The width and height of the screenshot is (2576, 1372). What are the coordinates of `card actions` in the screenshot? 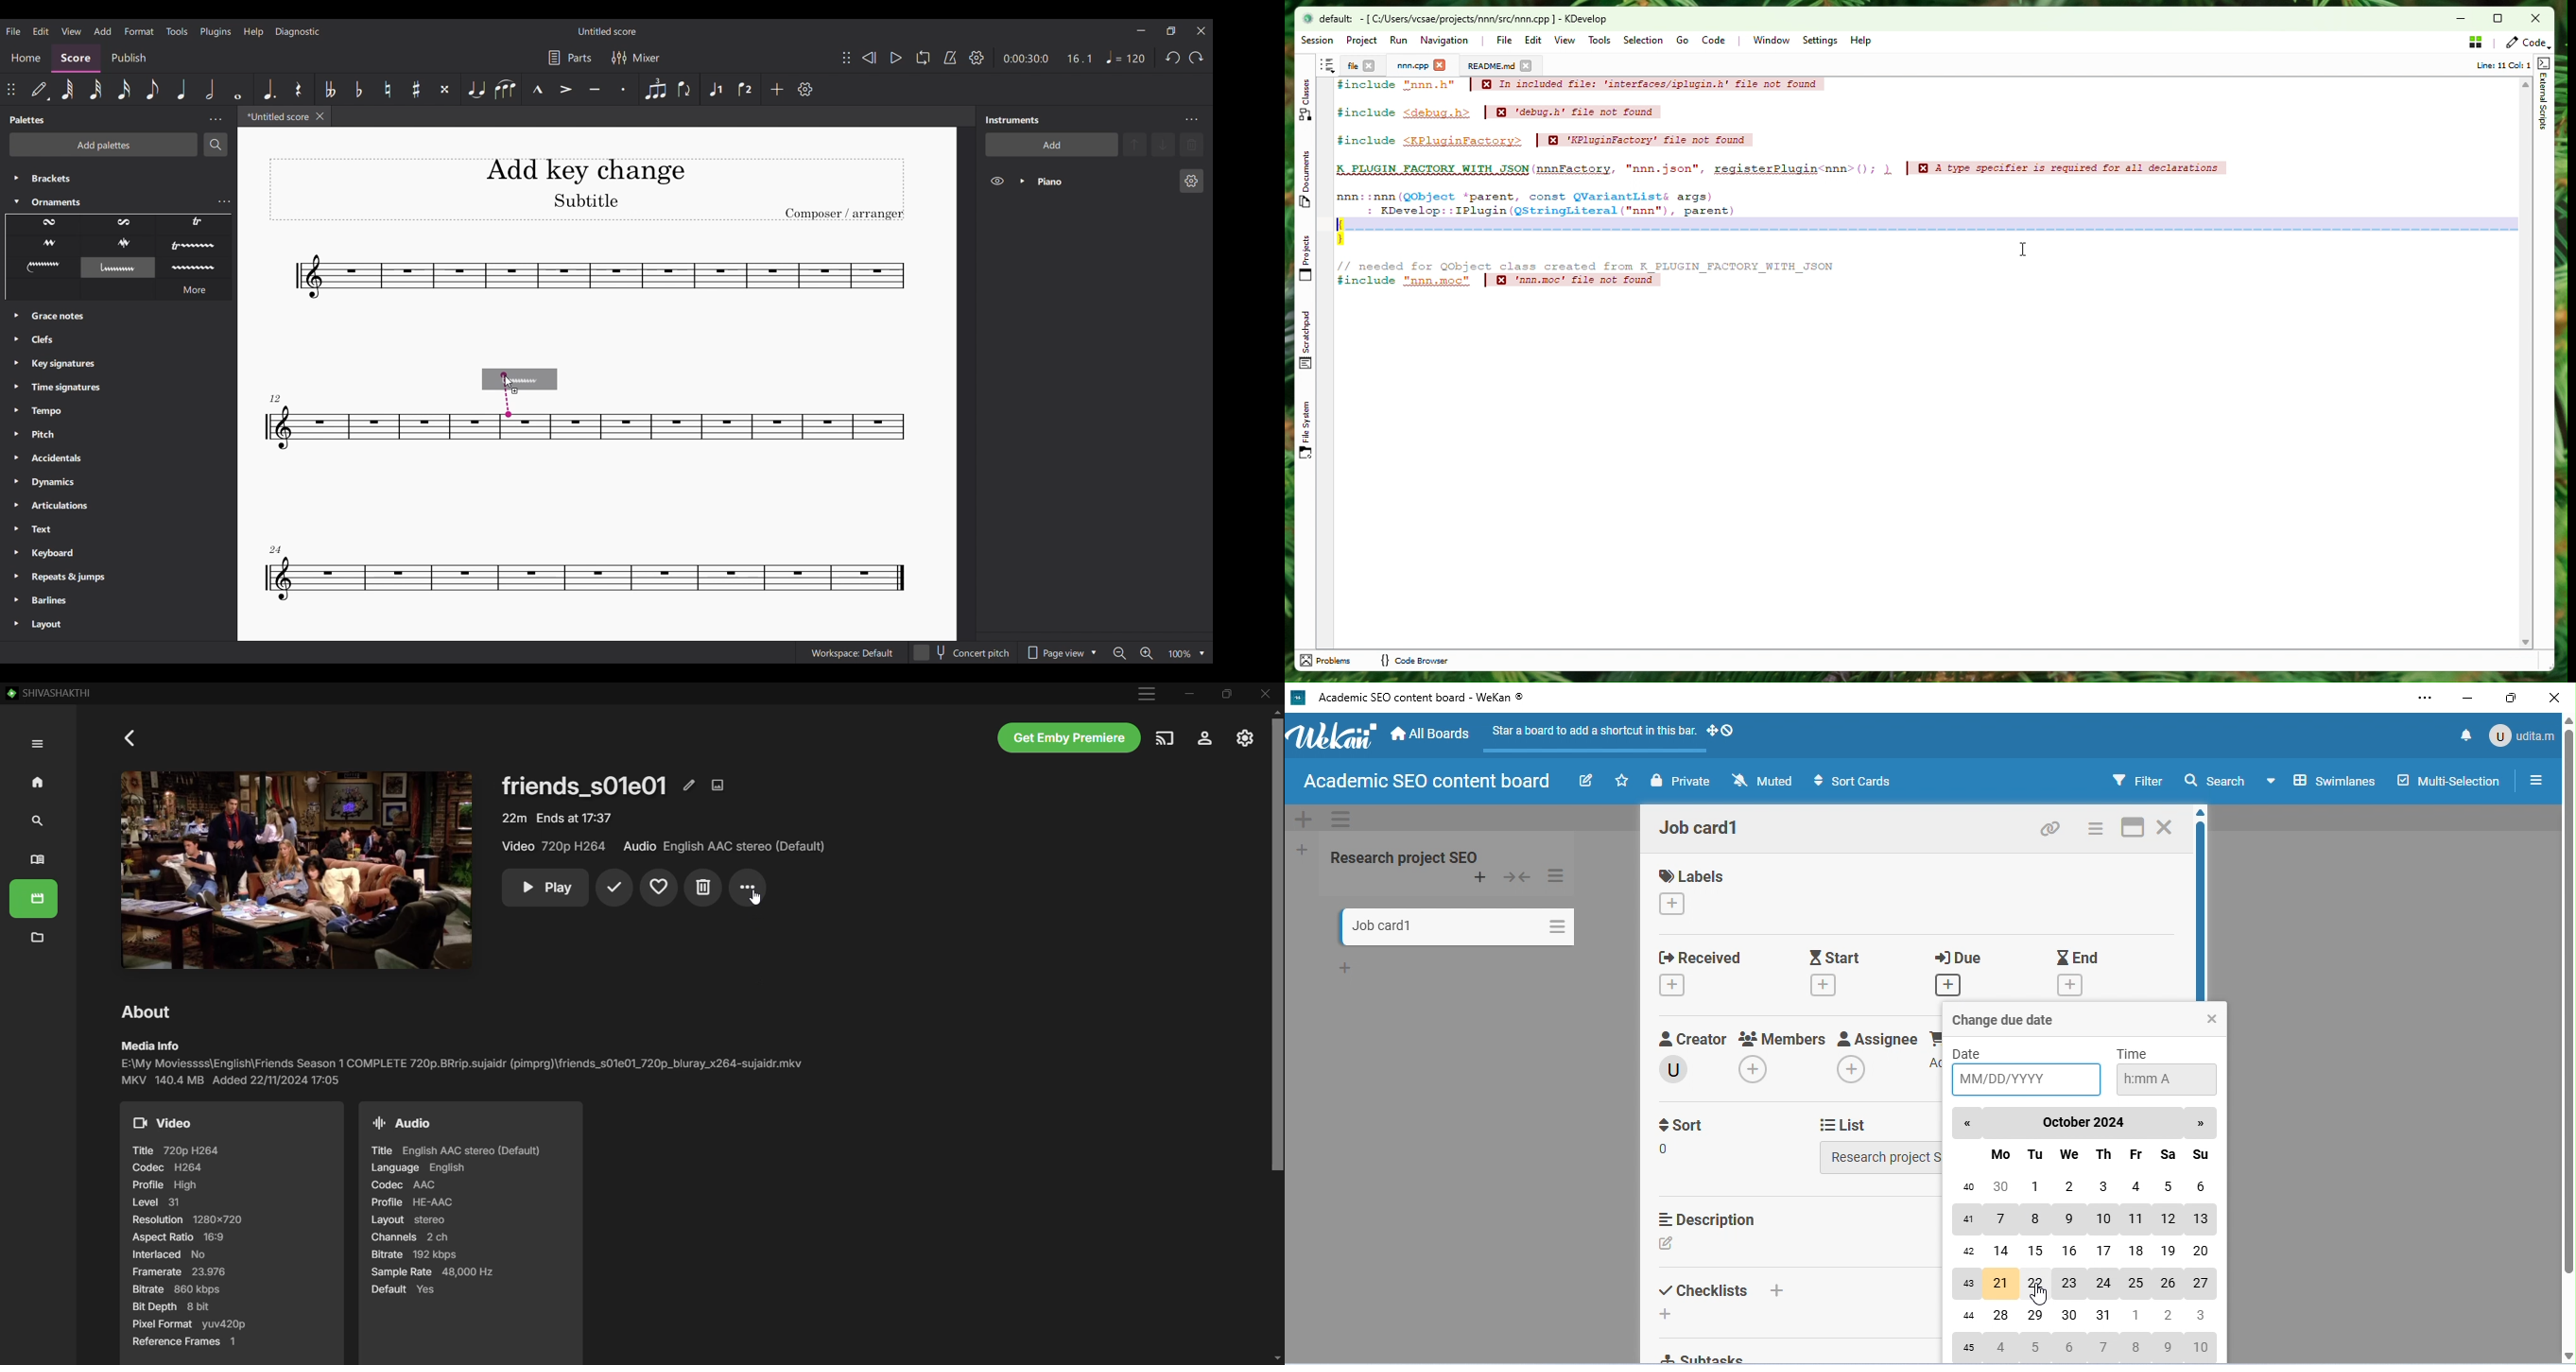 It's located at (1555, 924).